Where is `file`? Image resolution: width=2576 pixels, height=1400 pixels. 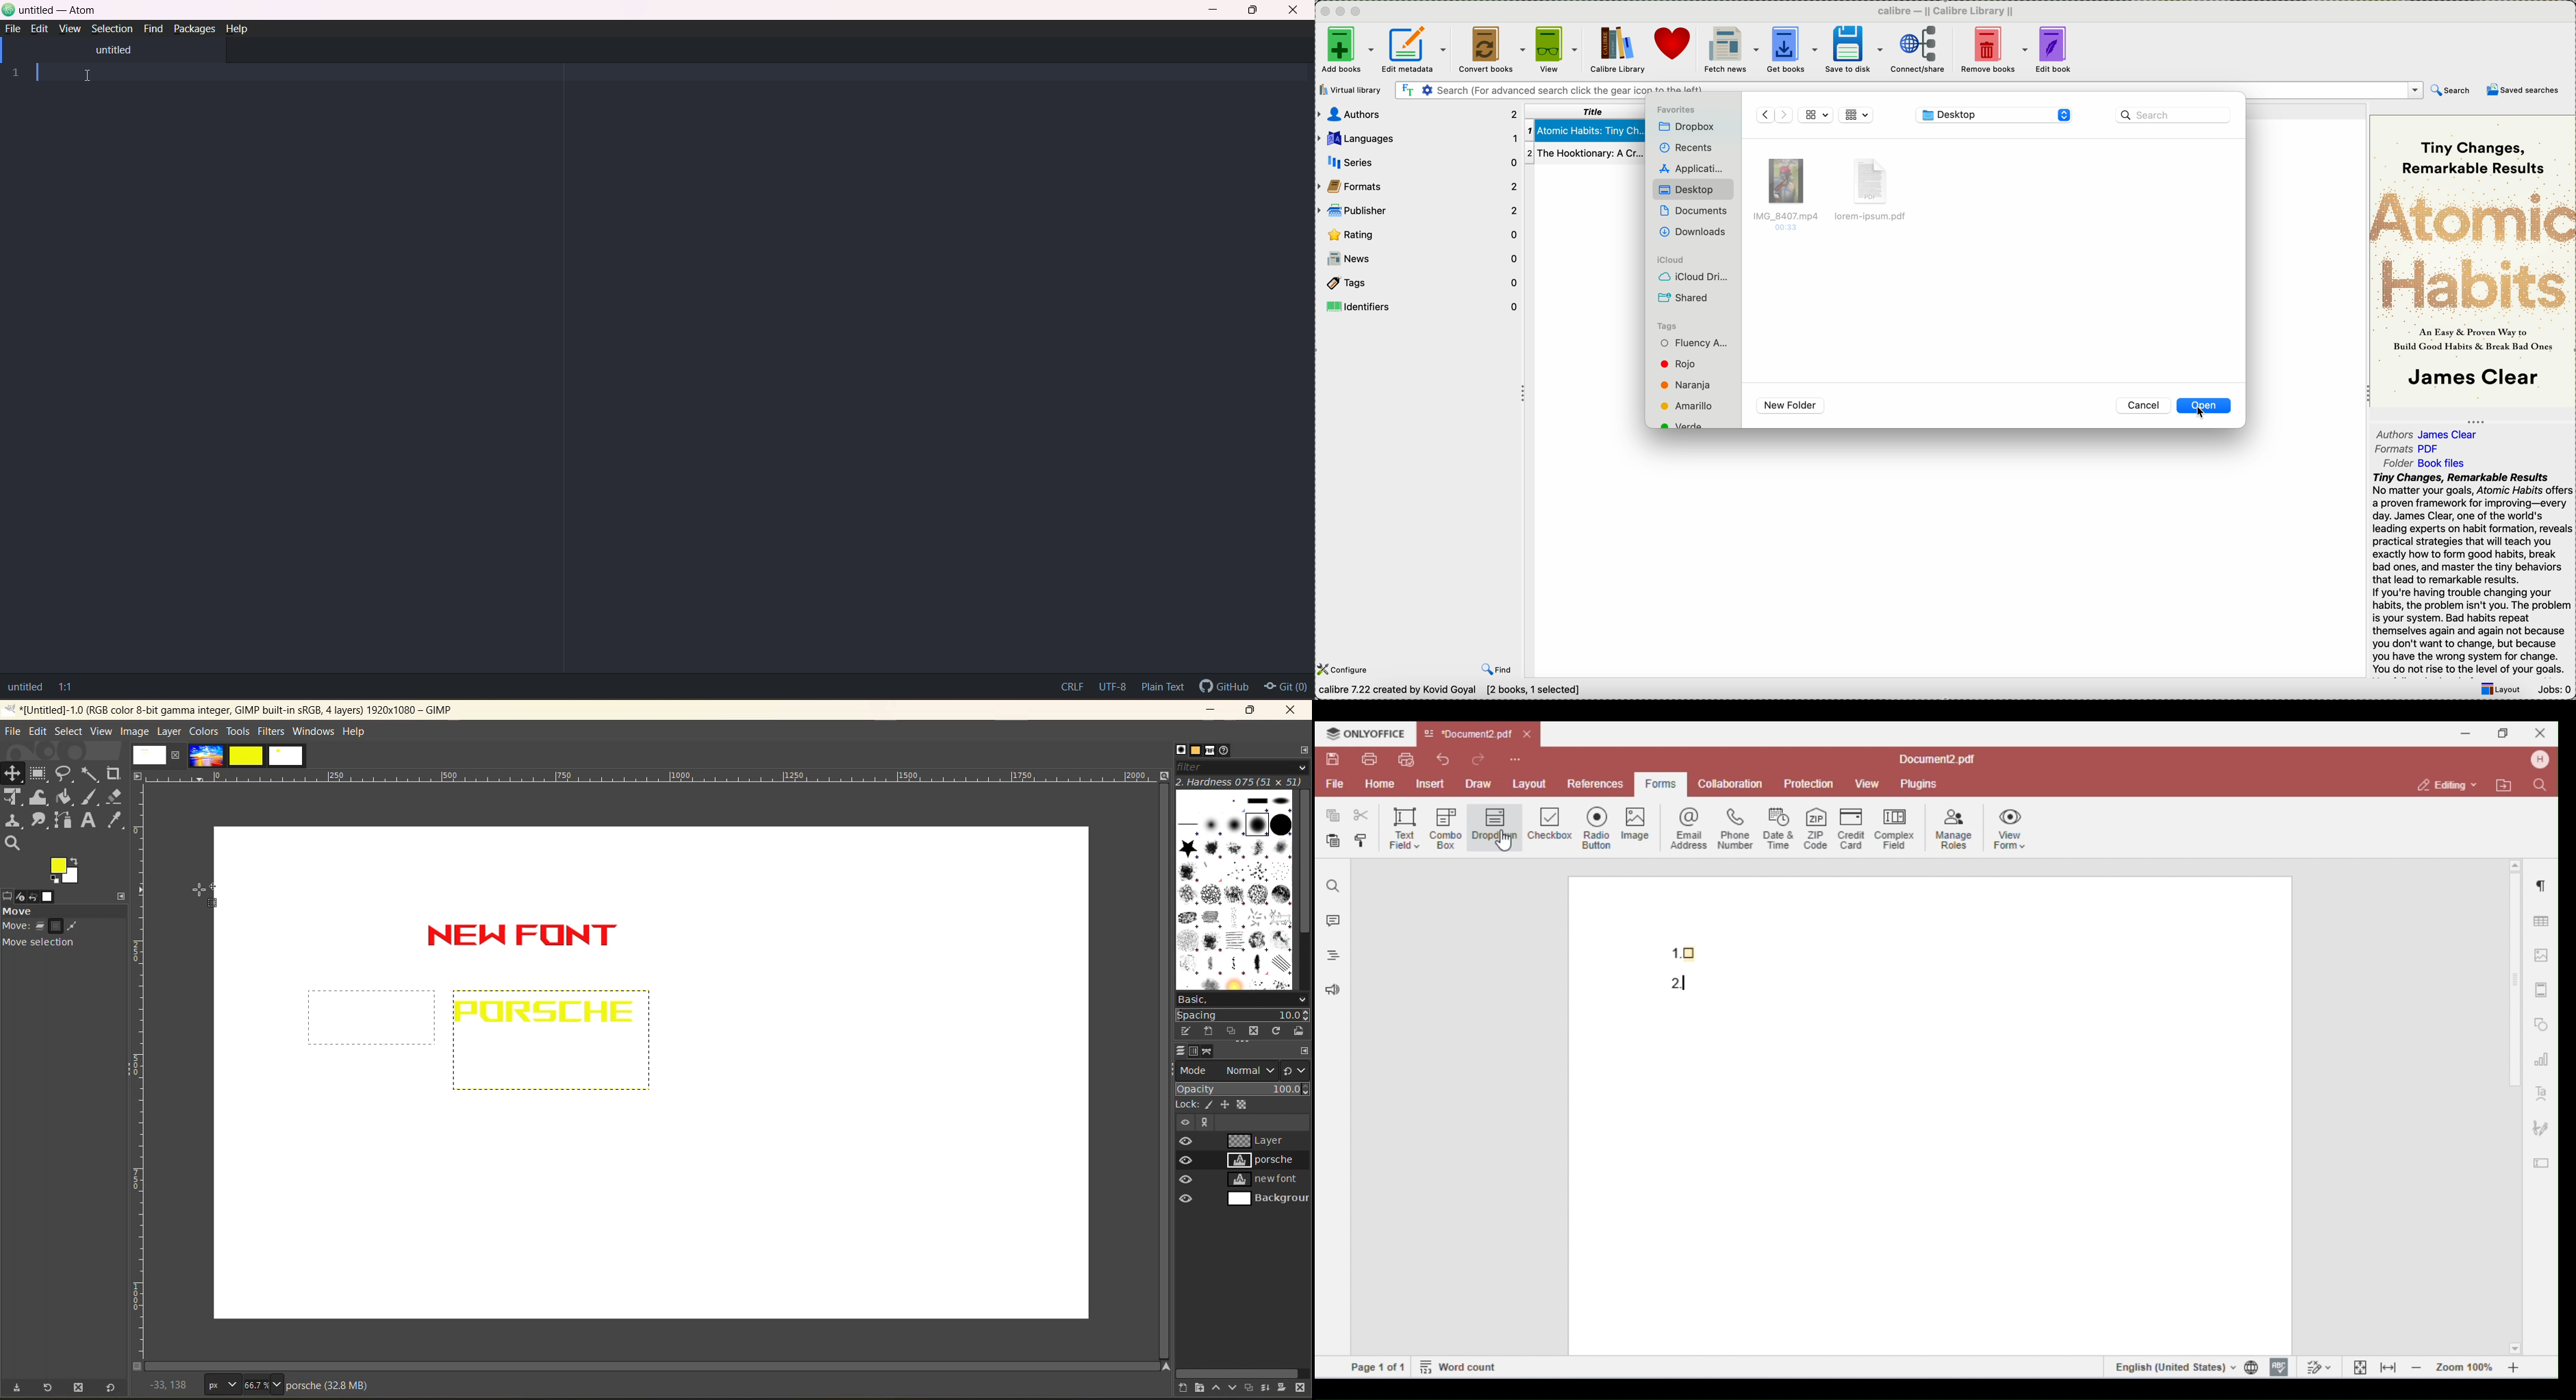
file is located at coordinates (1788, 192).